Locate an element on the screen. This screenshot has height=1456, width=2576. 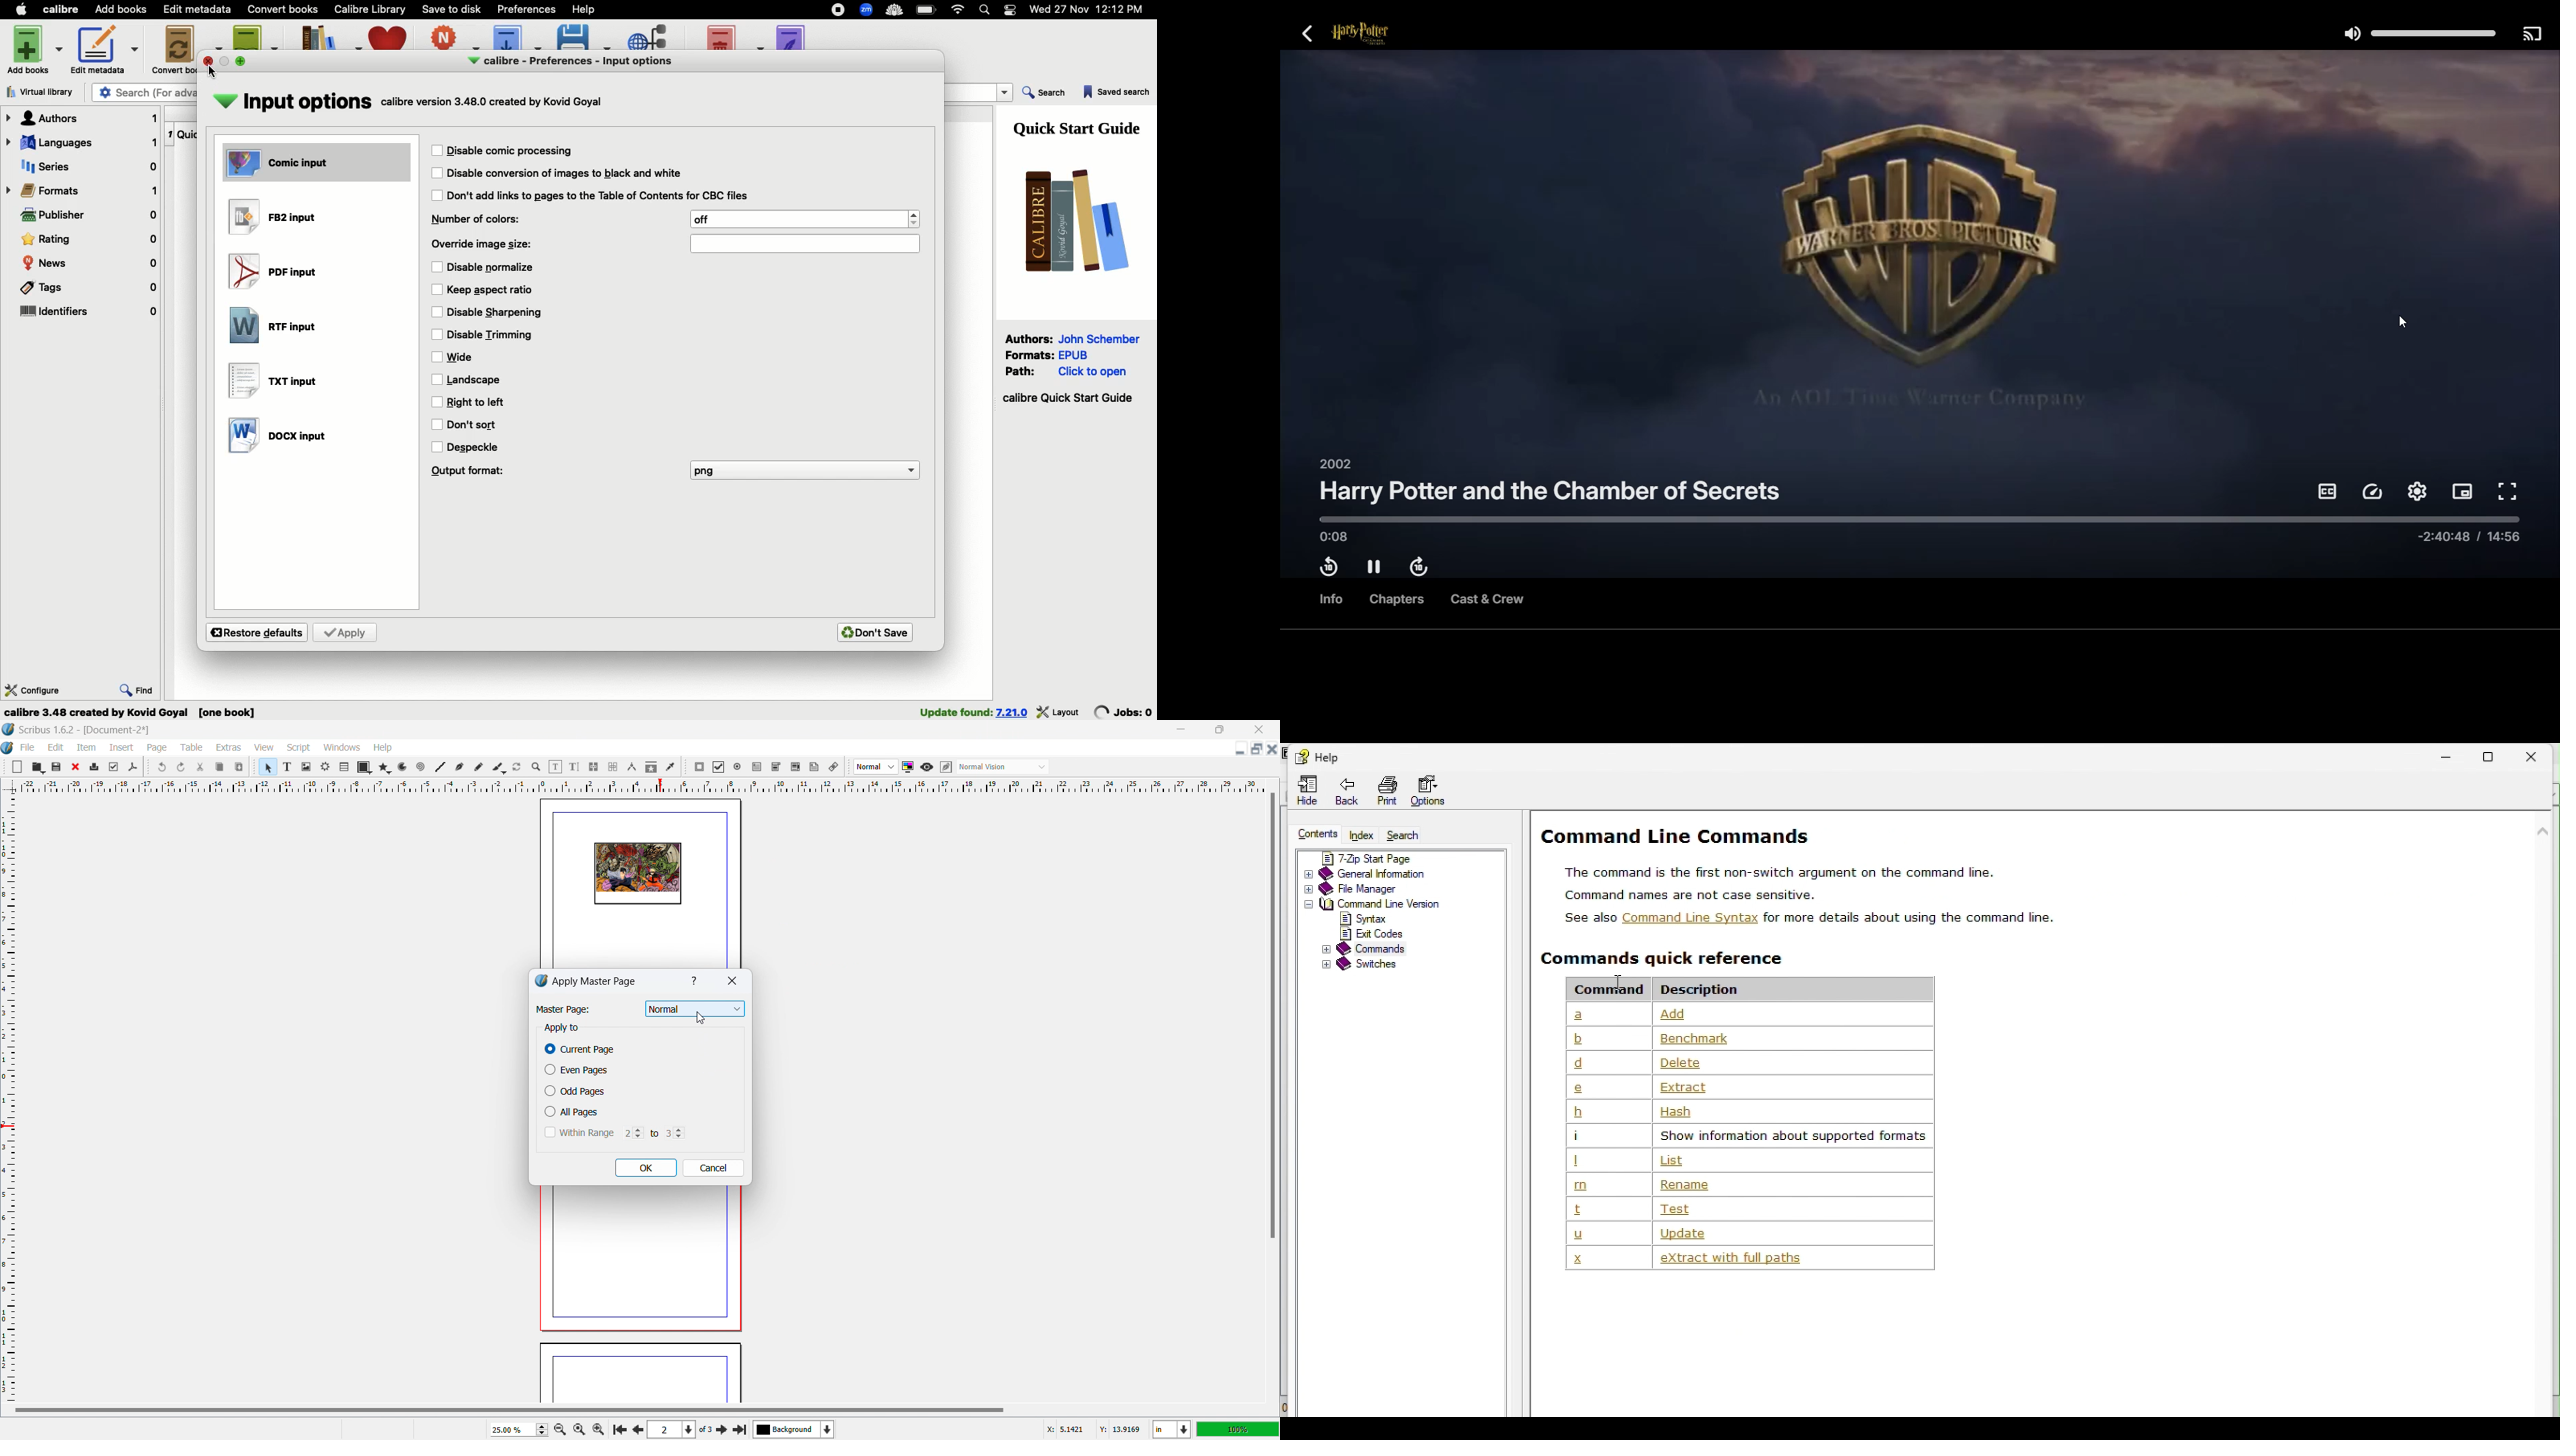
zoom level is located at coordinates (1238, 1429).